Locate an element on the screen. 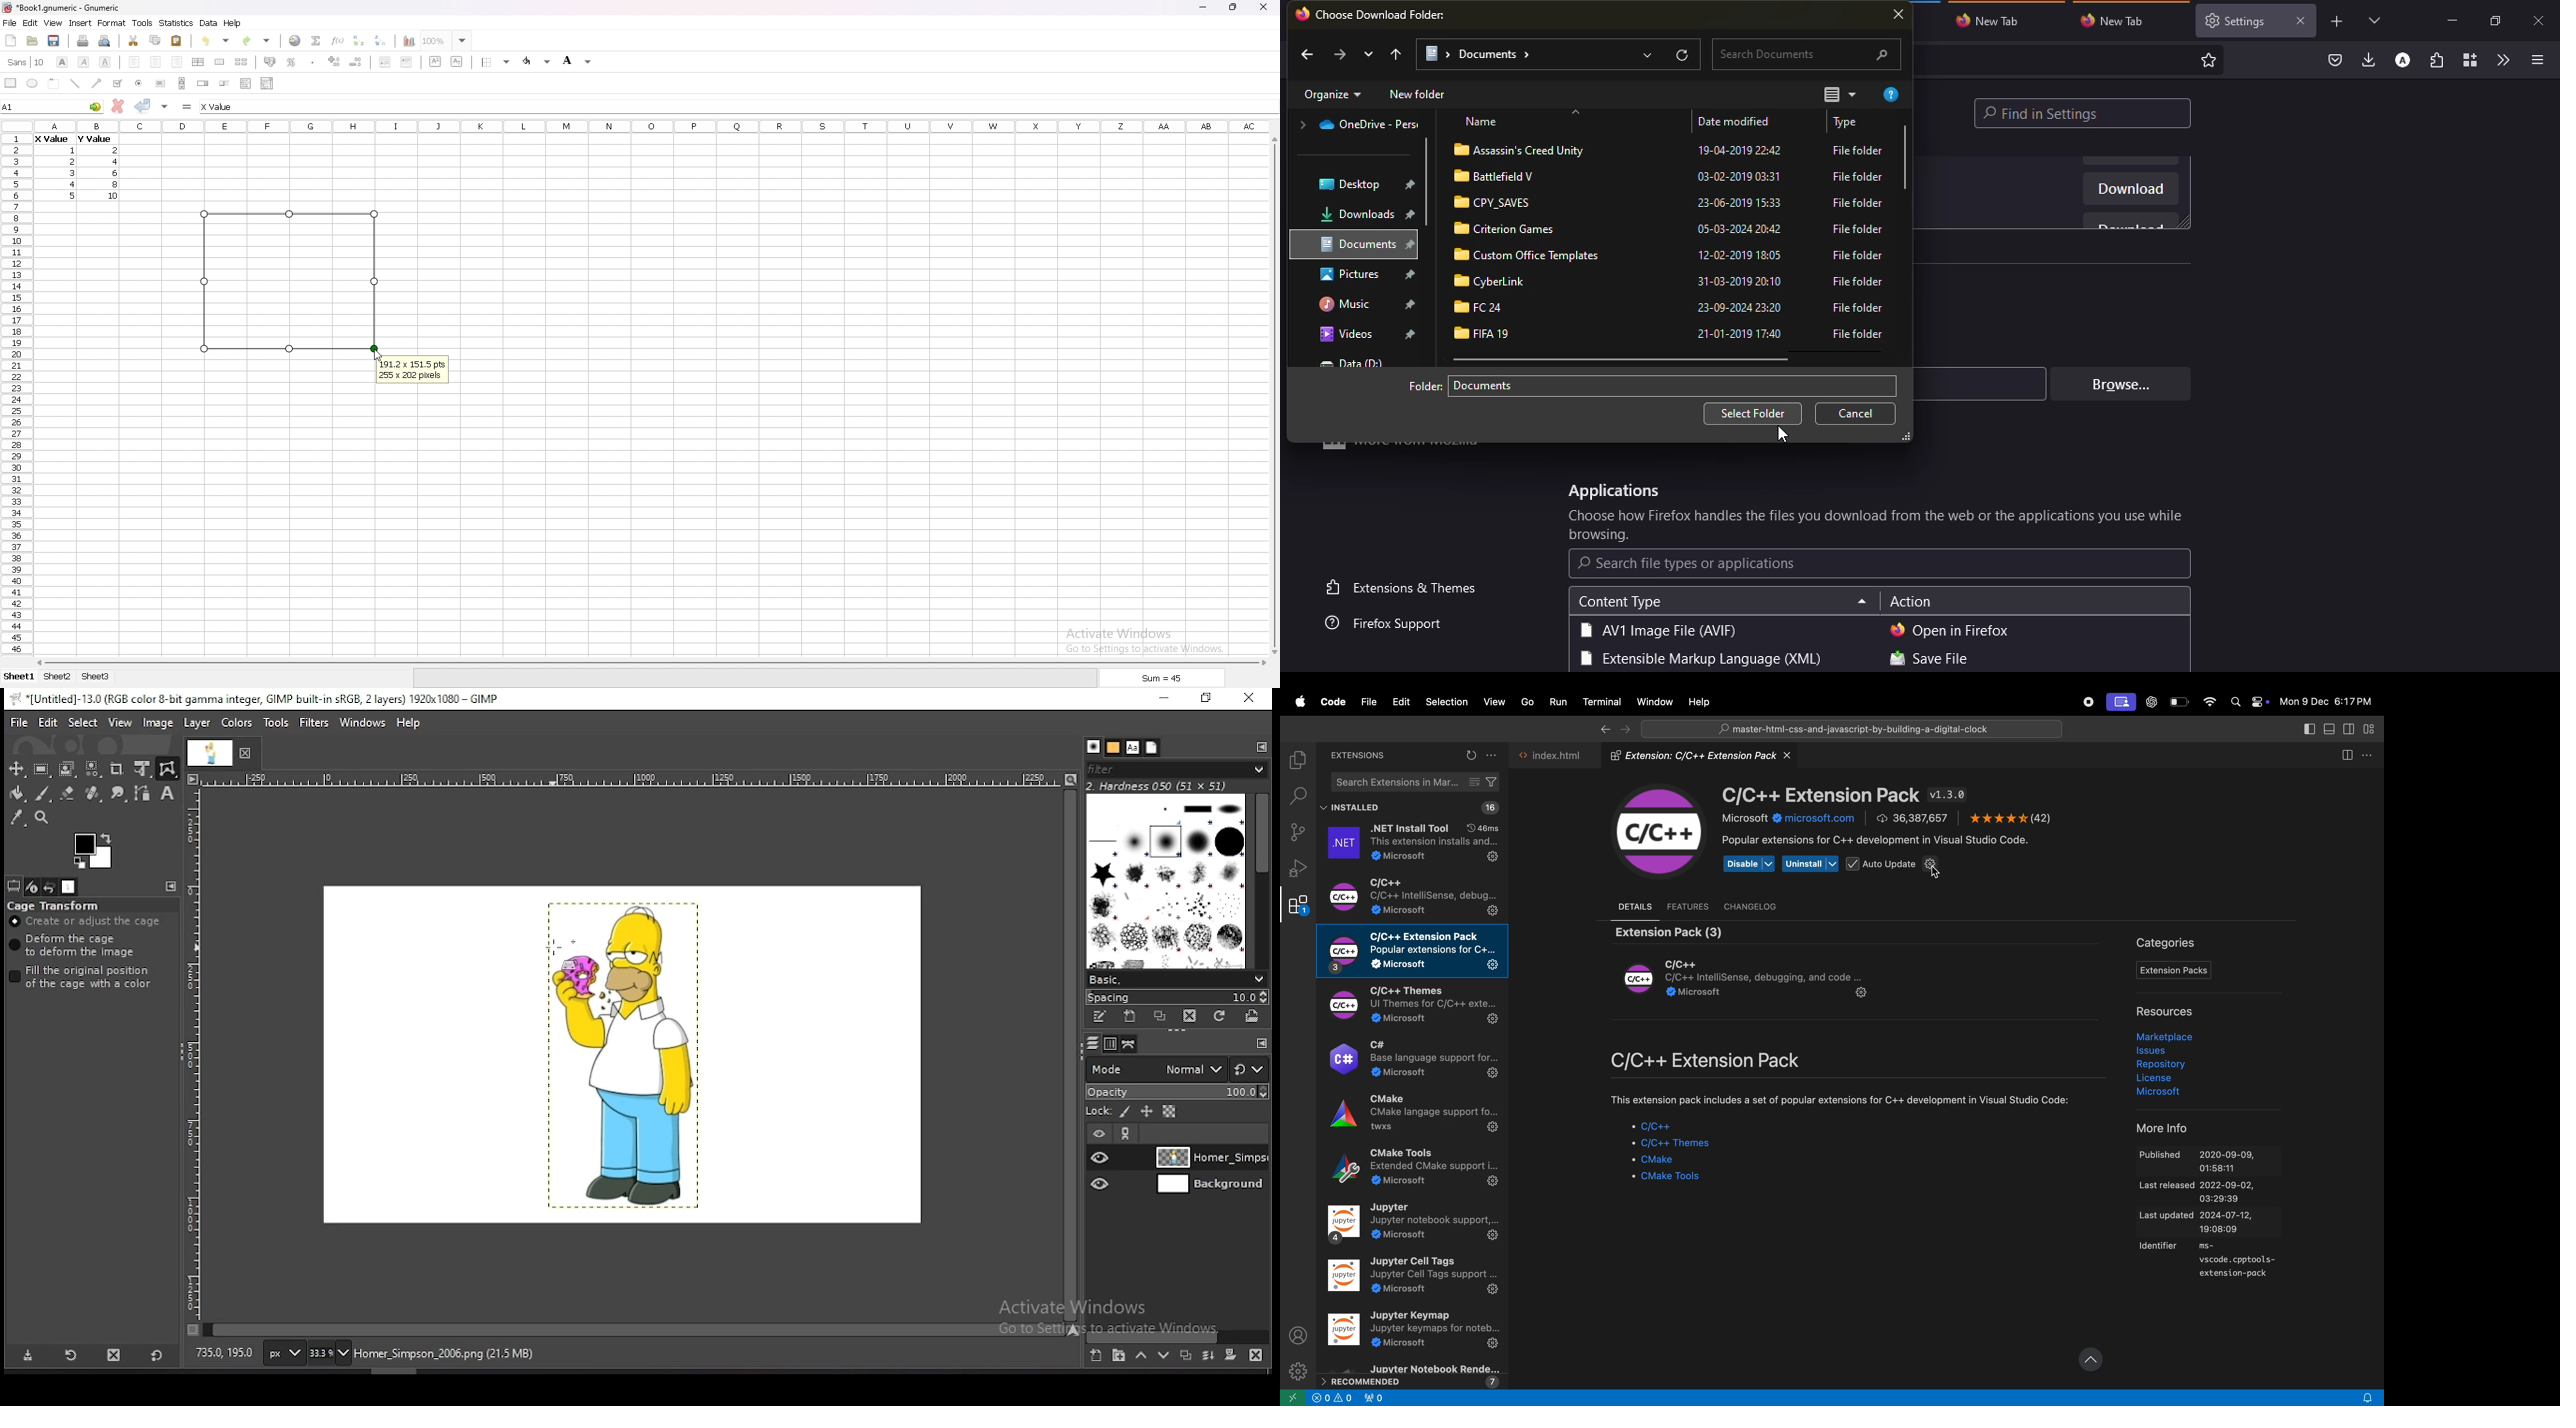 The width and height of the screenshot is (2576, 1428). paths is located at coordinates (1127, 1044).